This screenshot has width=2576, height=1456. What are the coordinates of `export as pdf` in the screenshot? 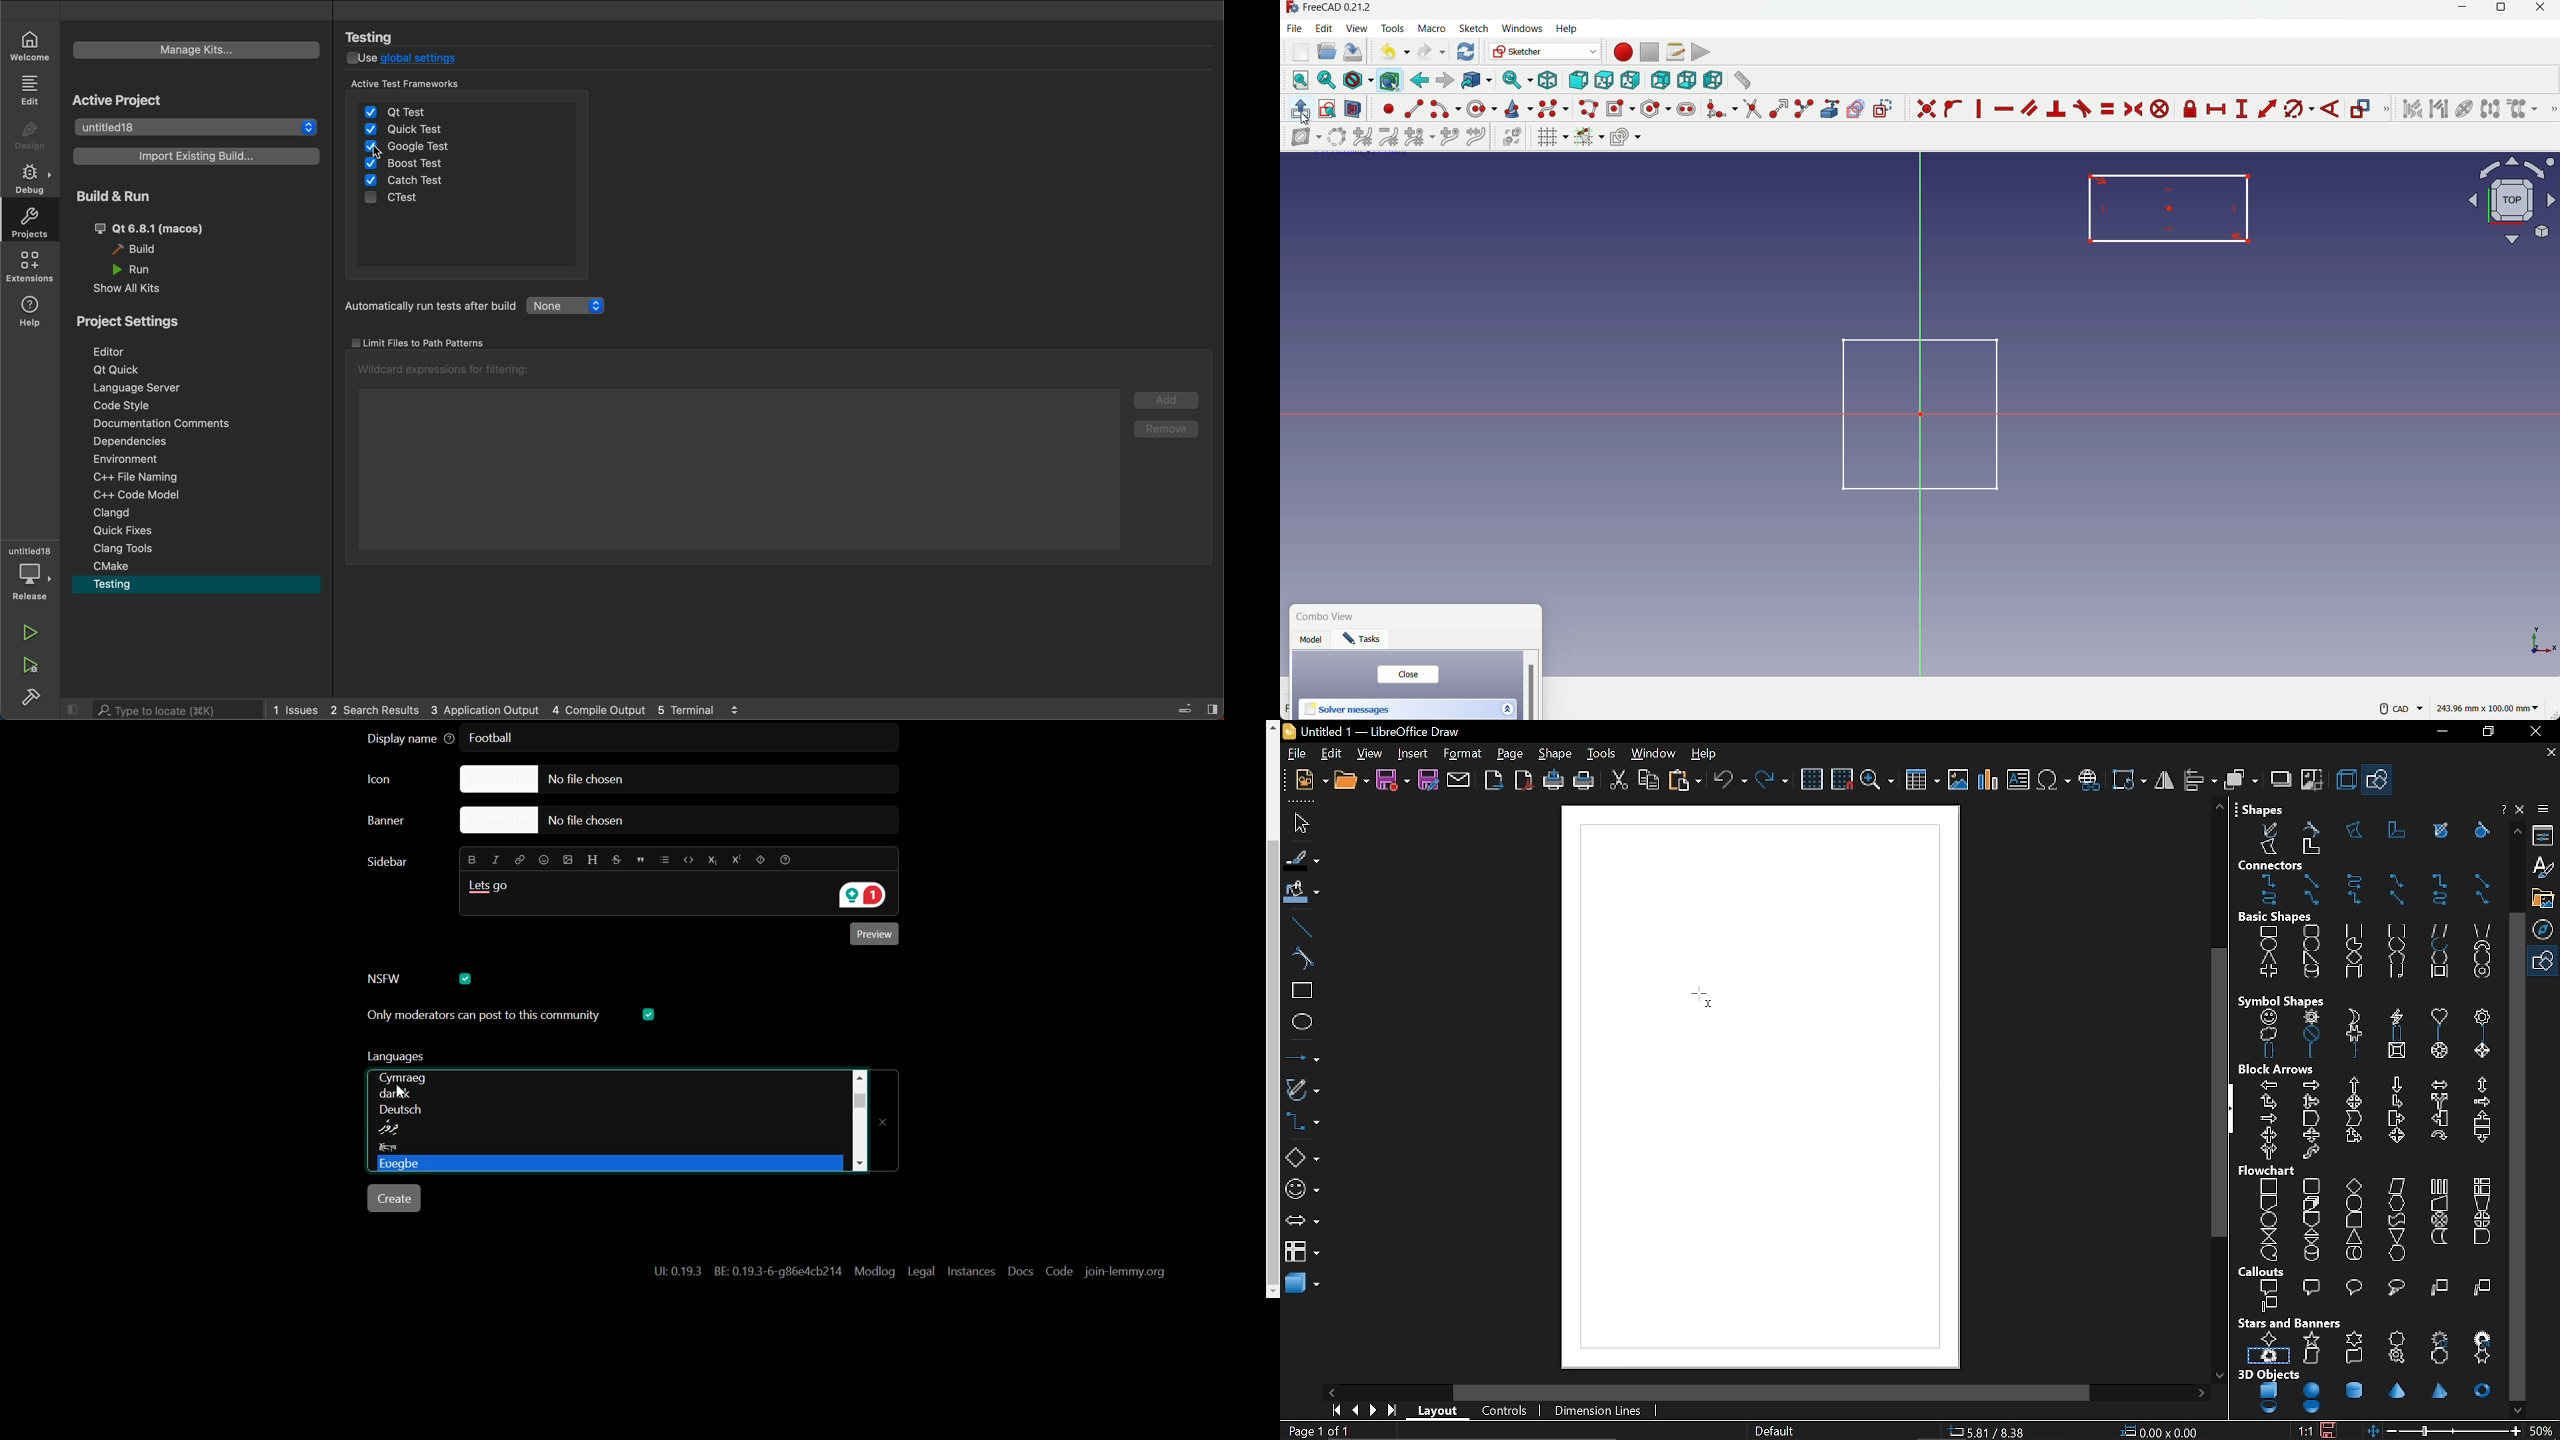 It's located at (1525, 780).